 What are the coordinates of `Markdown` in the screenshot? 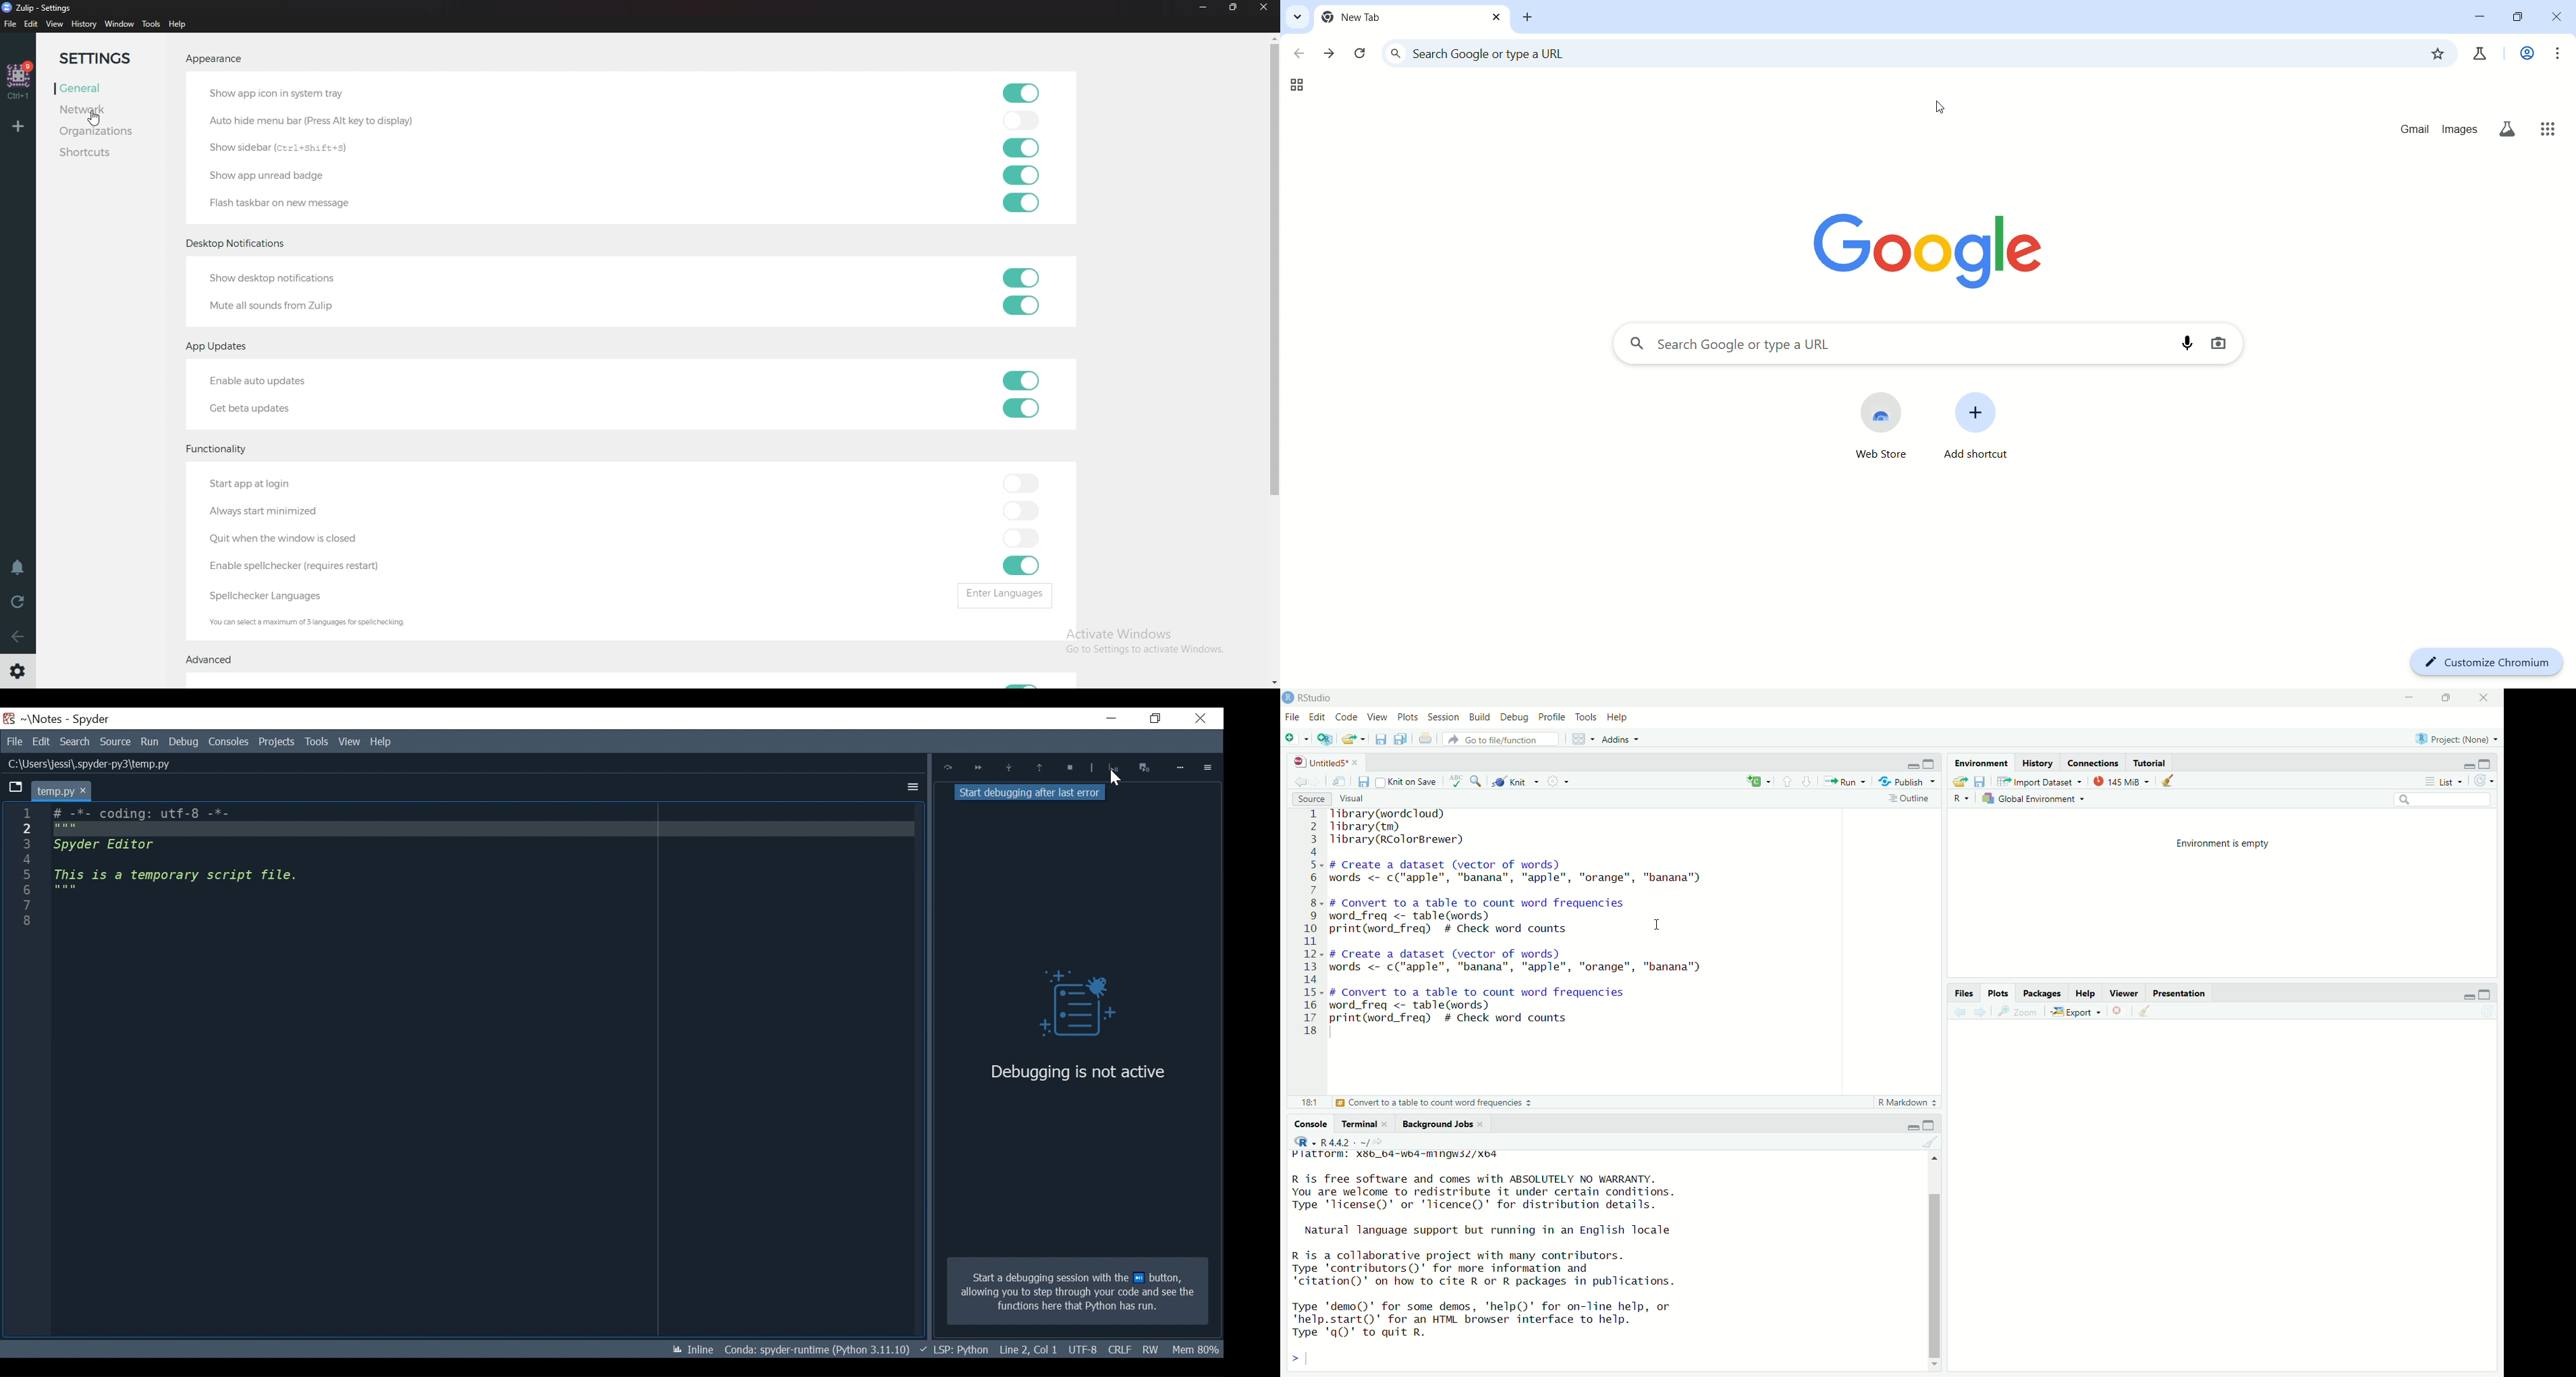 It's located at (1905, 1103).